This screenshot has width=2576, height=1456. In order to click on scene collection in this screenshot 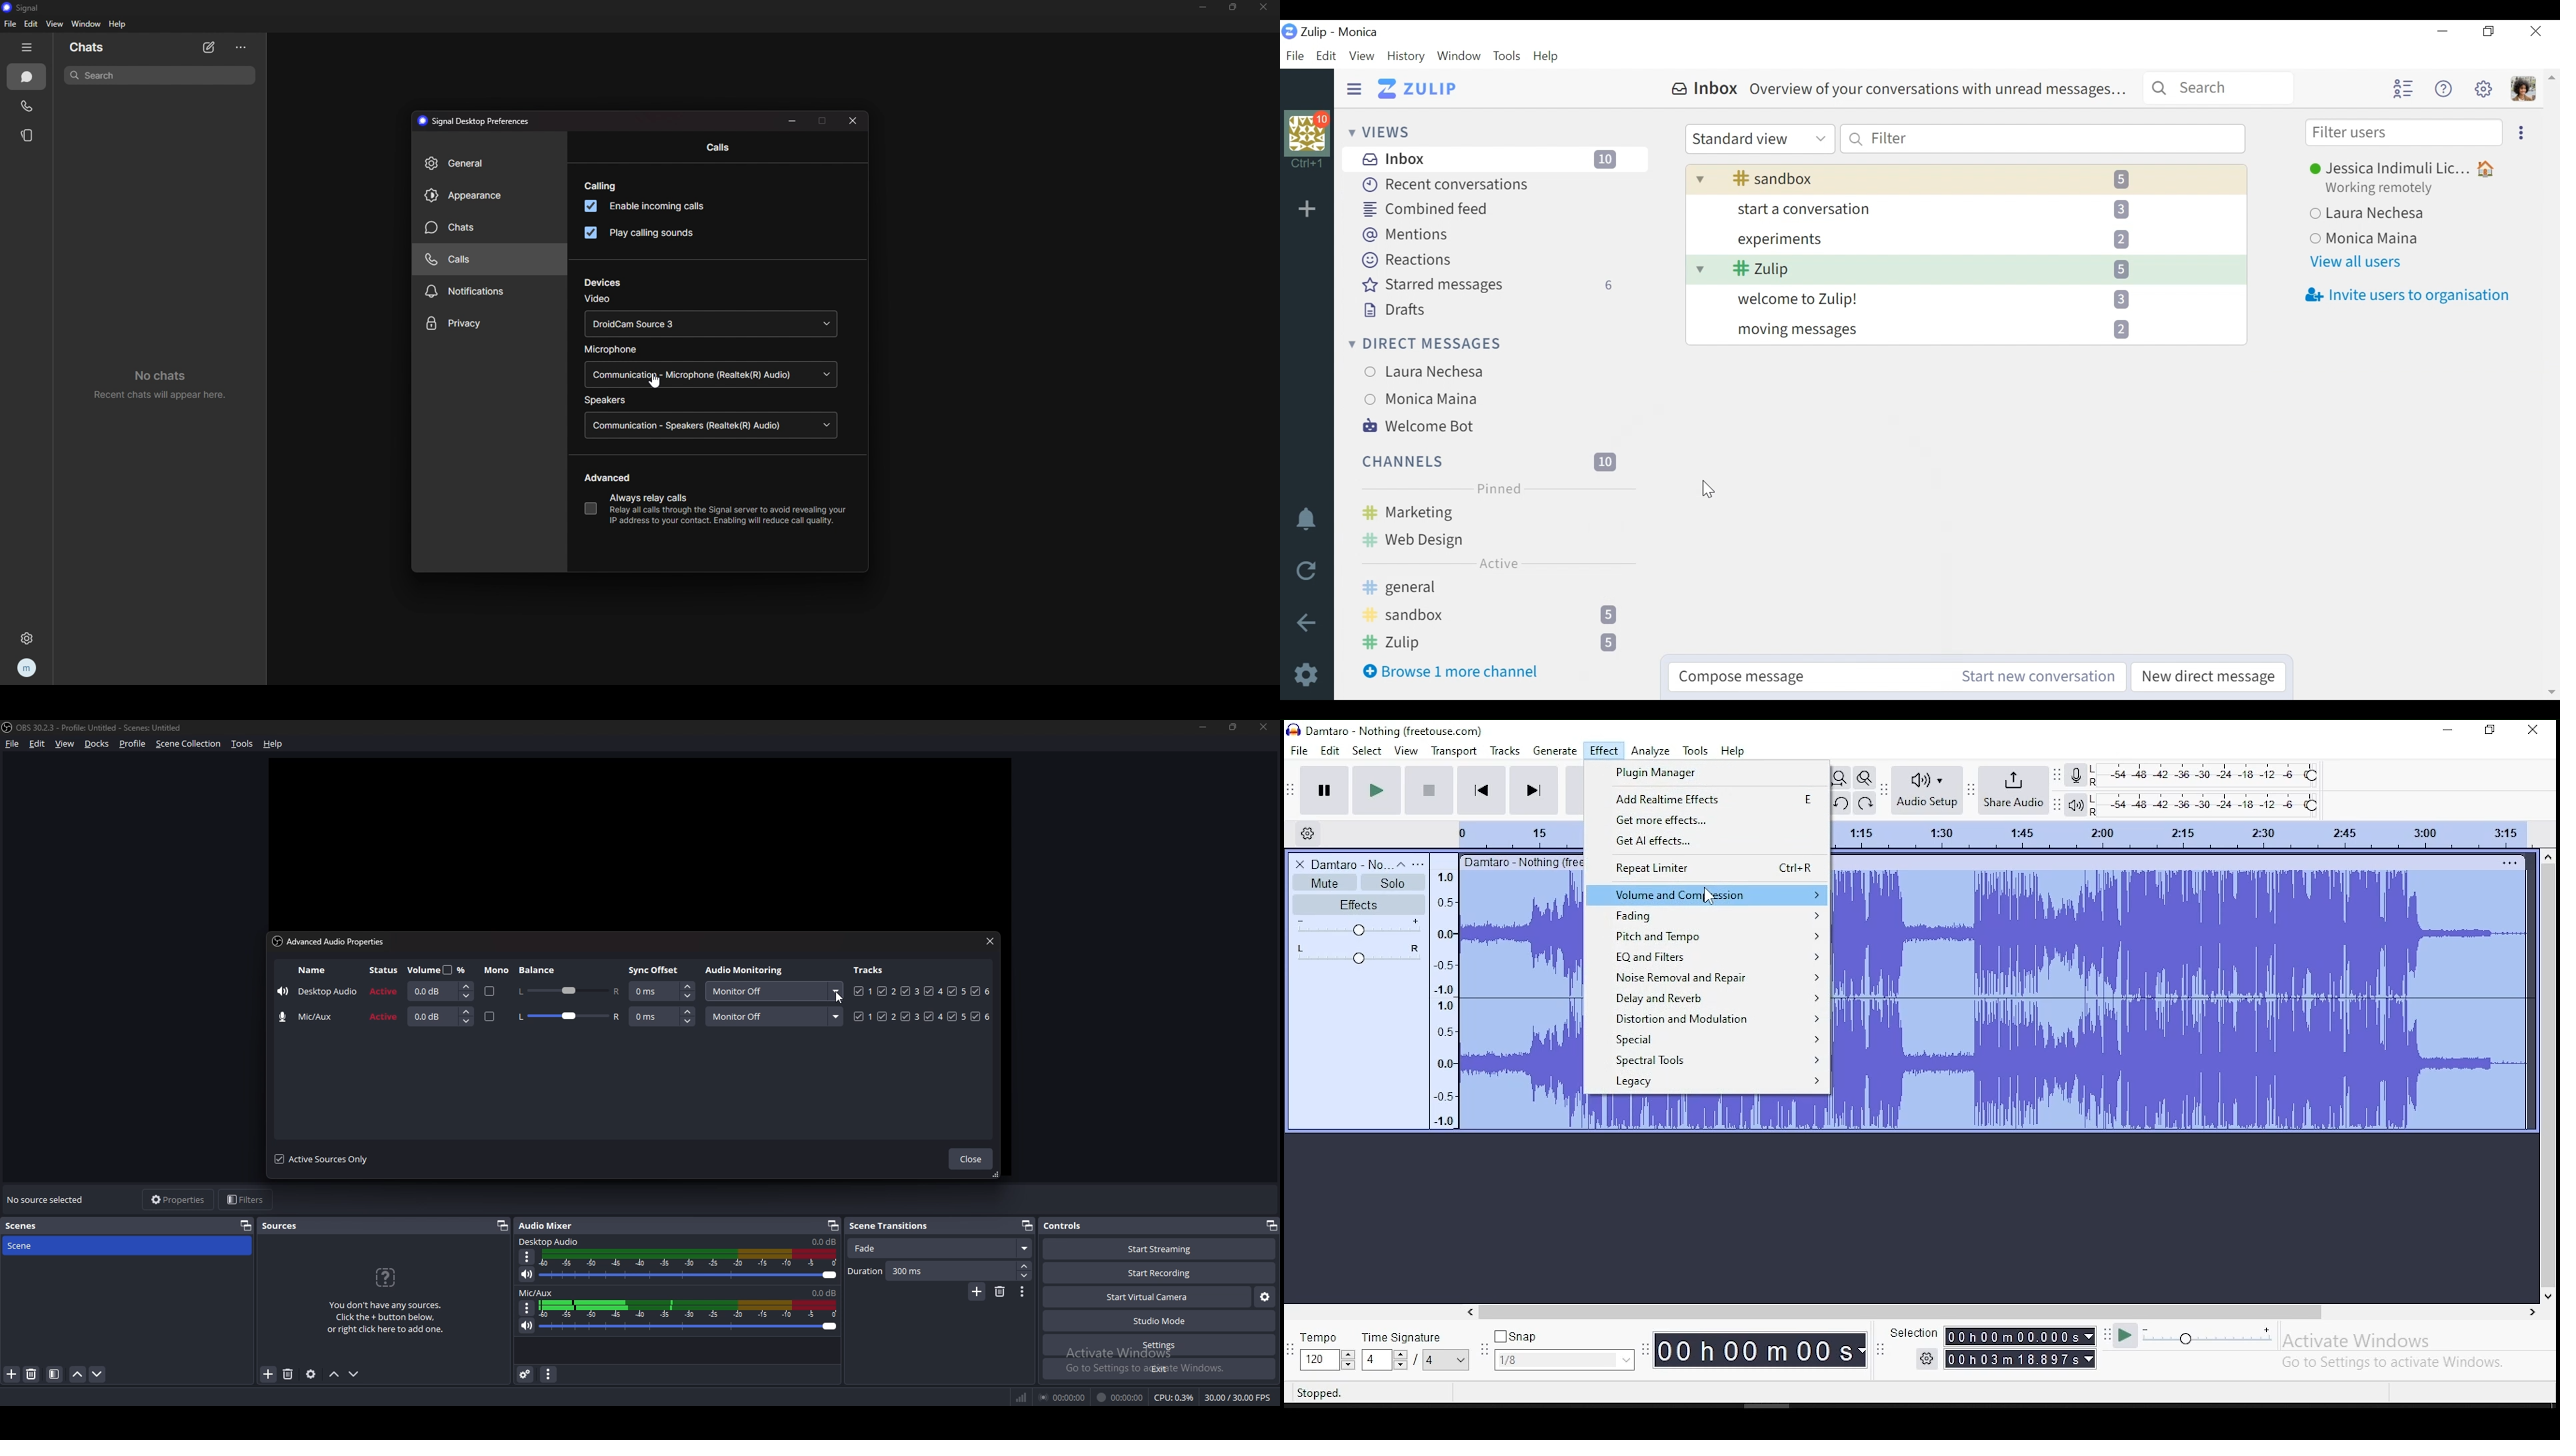, I will do `click(189, 743)`.